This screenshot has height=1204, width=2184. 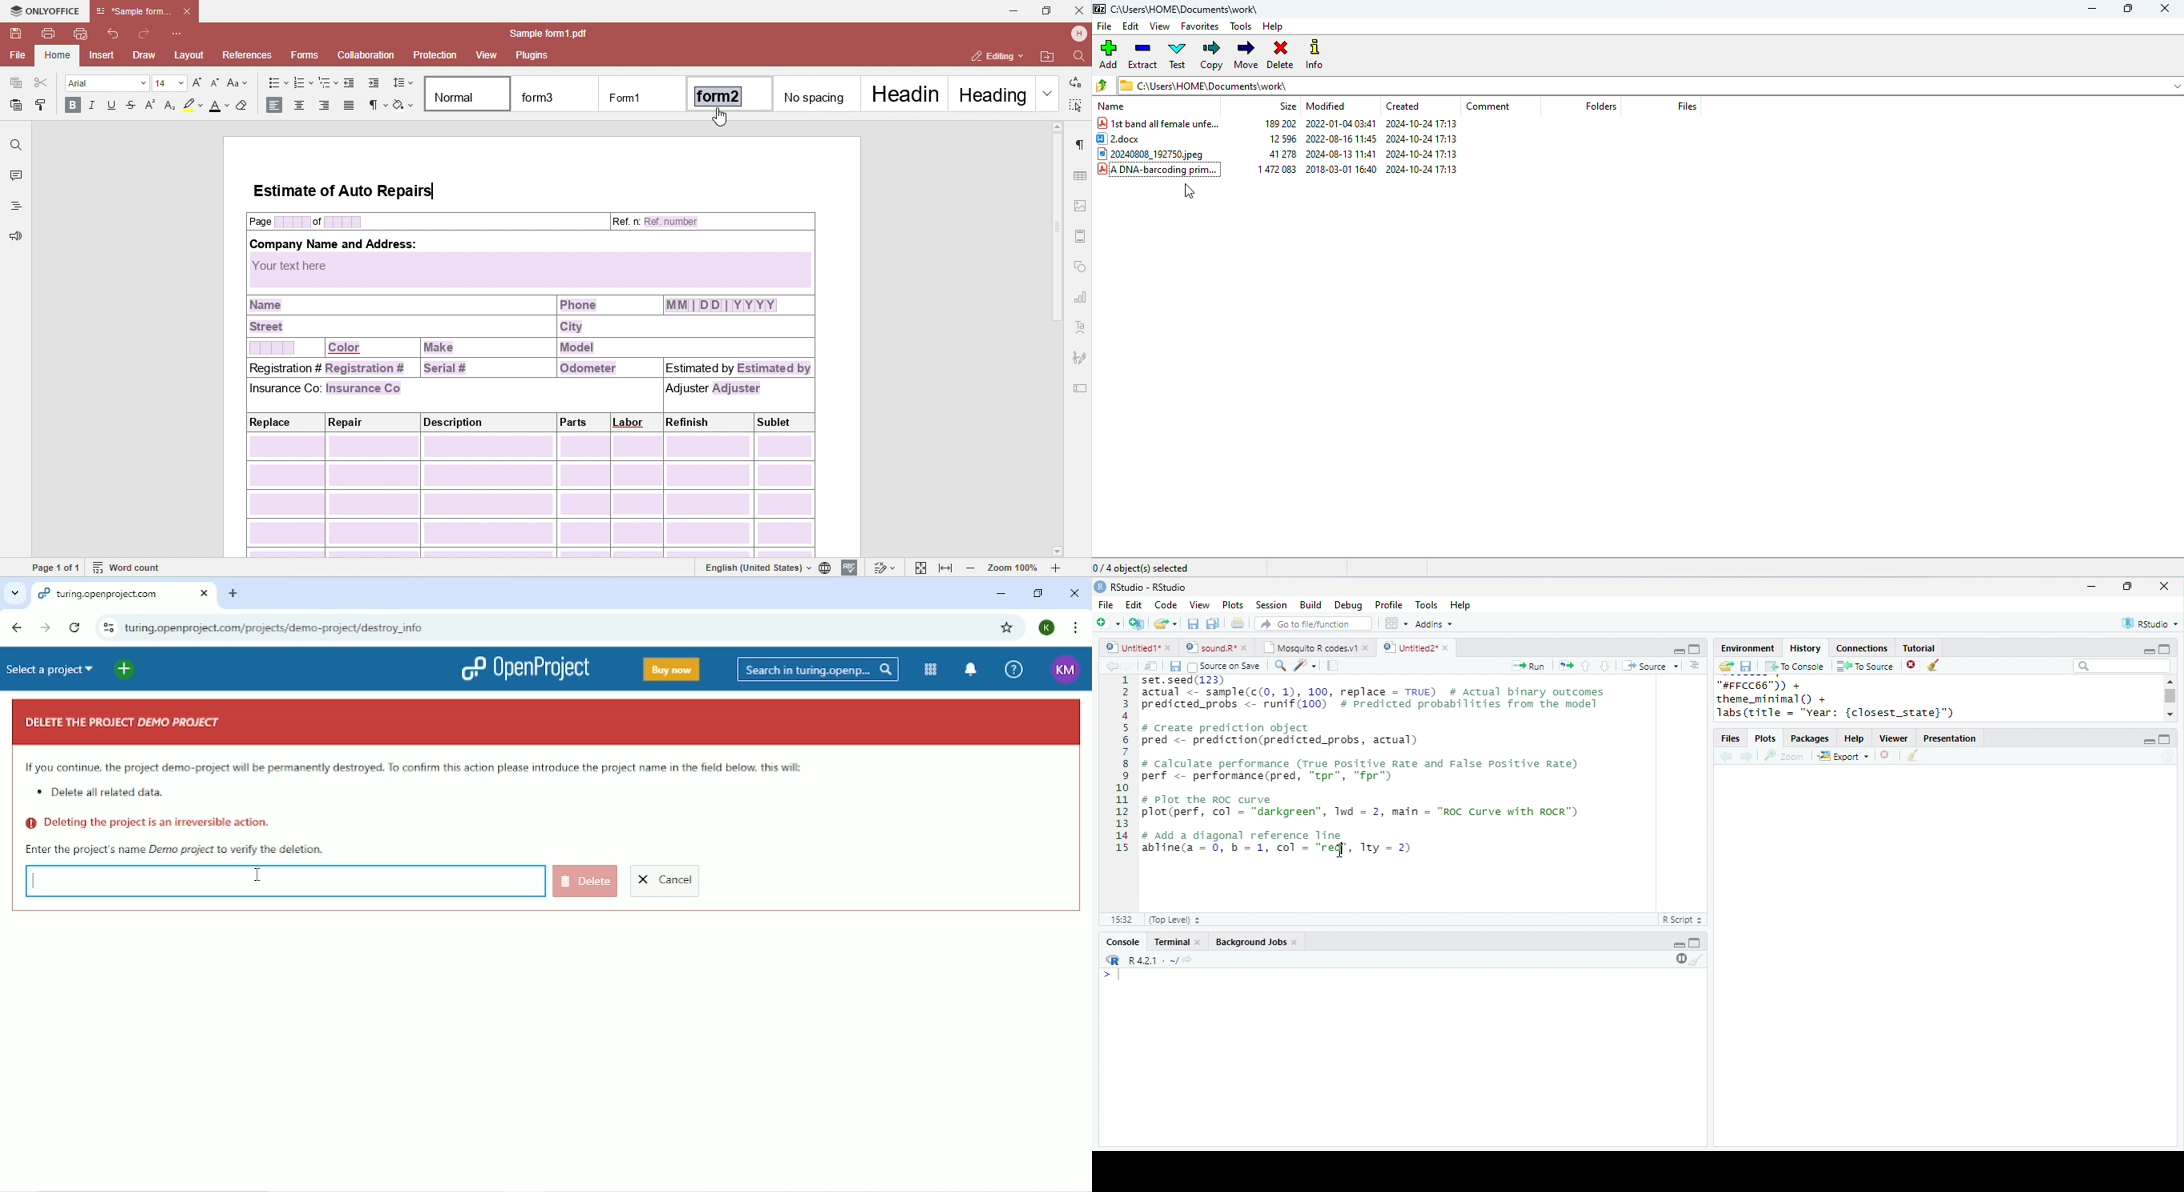 What do you see at coordinates (1310, 605) in the screenshot?
I see `Build` at bounding box center [1310, 605].